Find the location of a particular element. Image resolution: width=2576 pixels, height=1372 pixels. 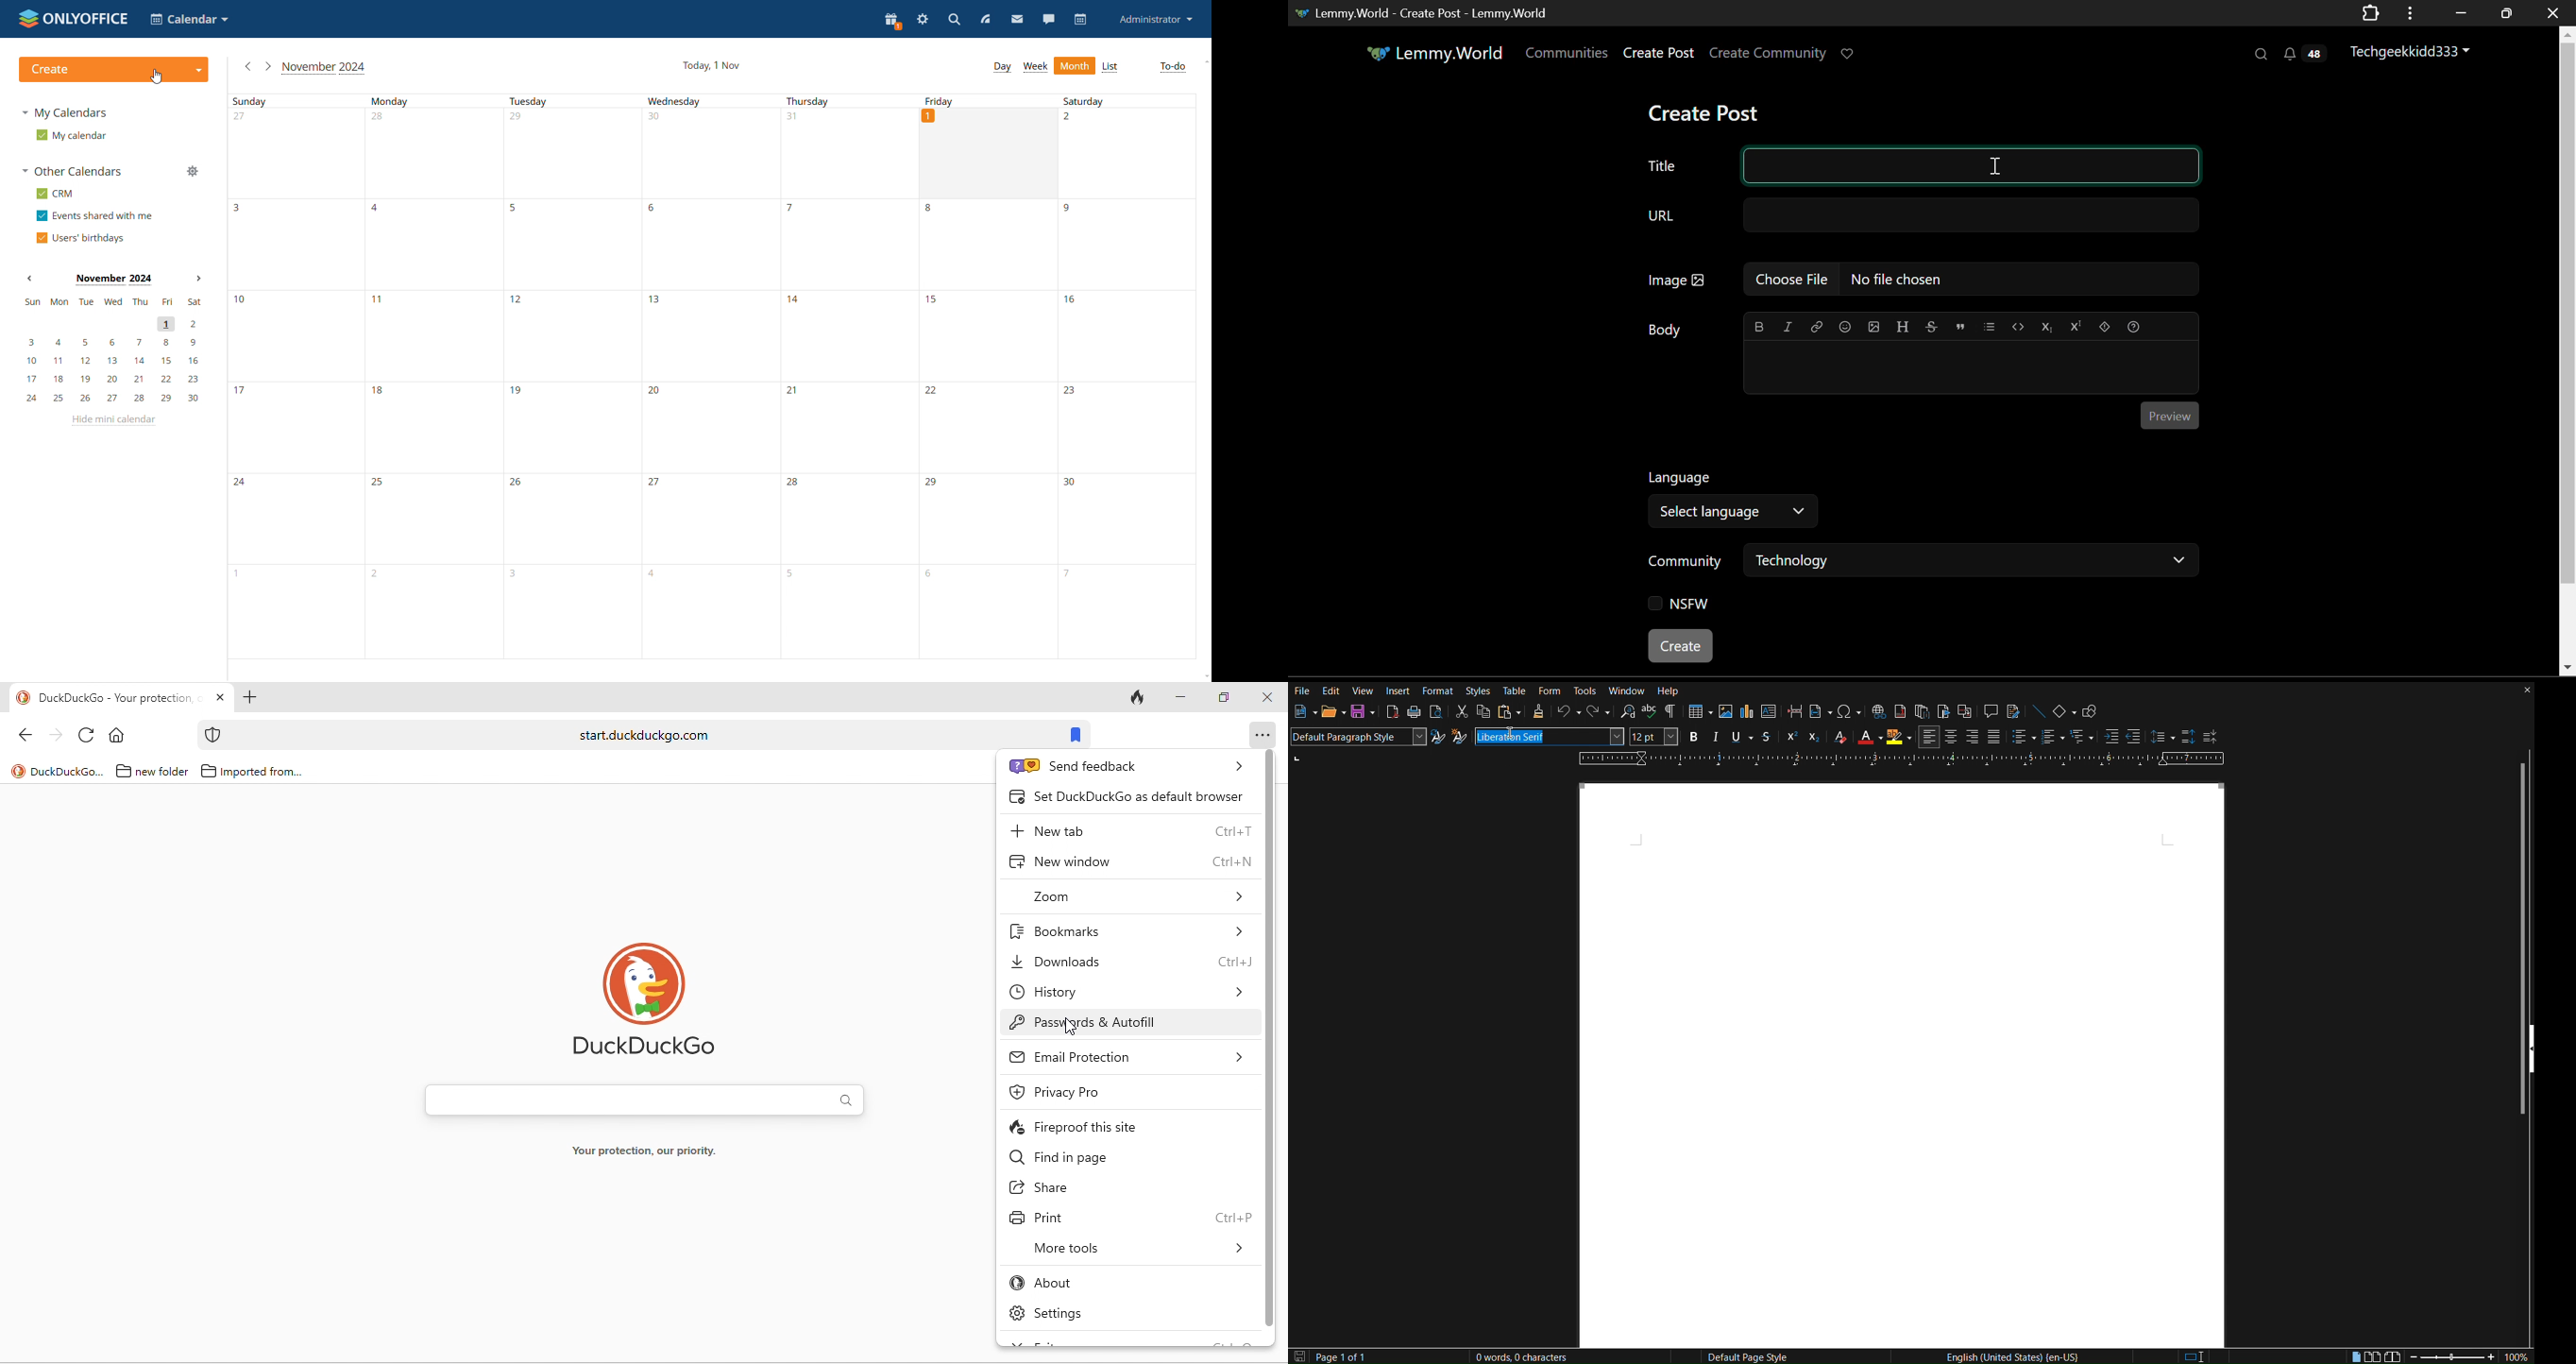

Decrease Paragraph Spacing is located at coordinates (2211, 737).